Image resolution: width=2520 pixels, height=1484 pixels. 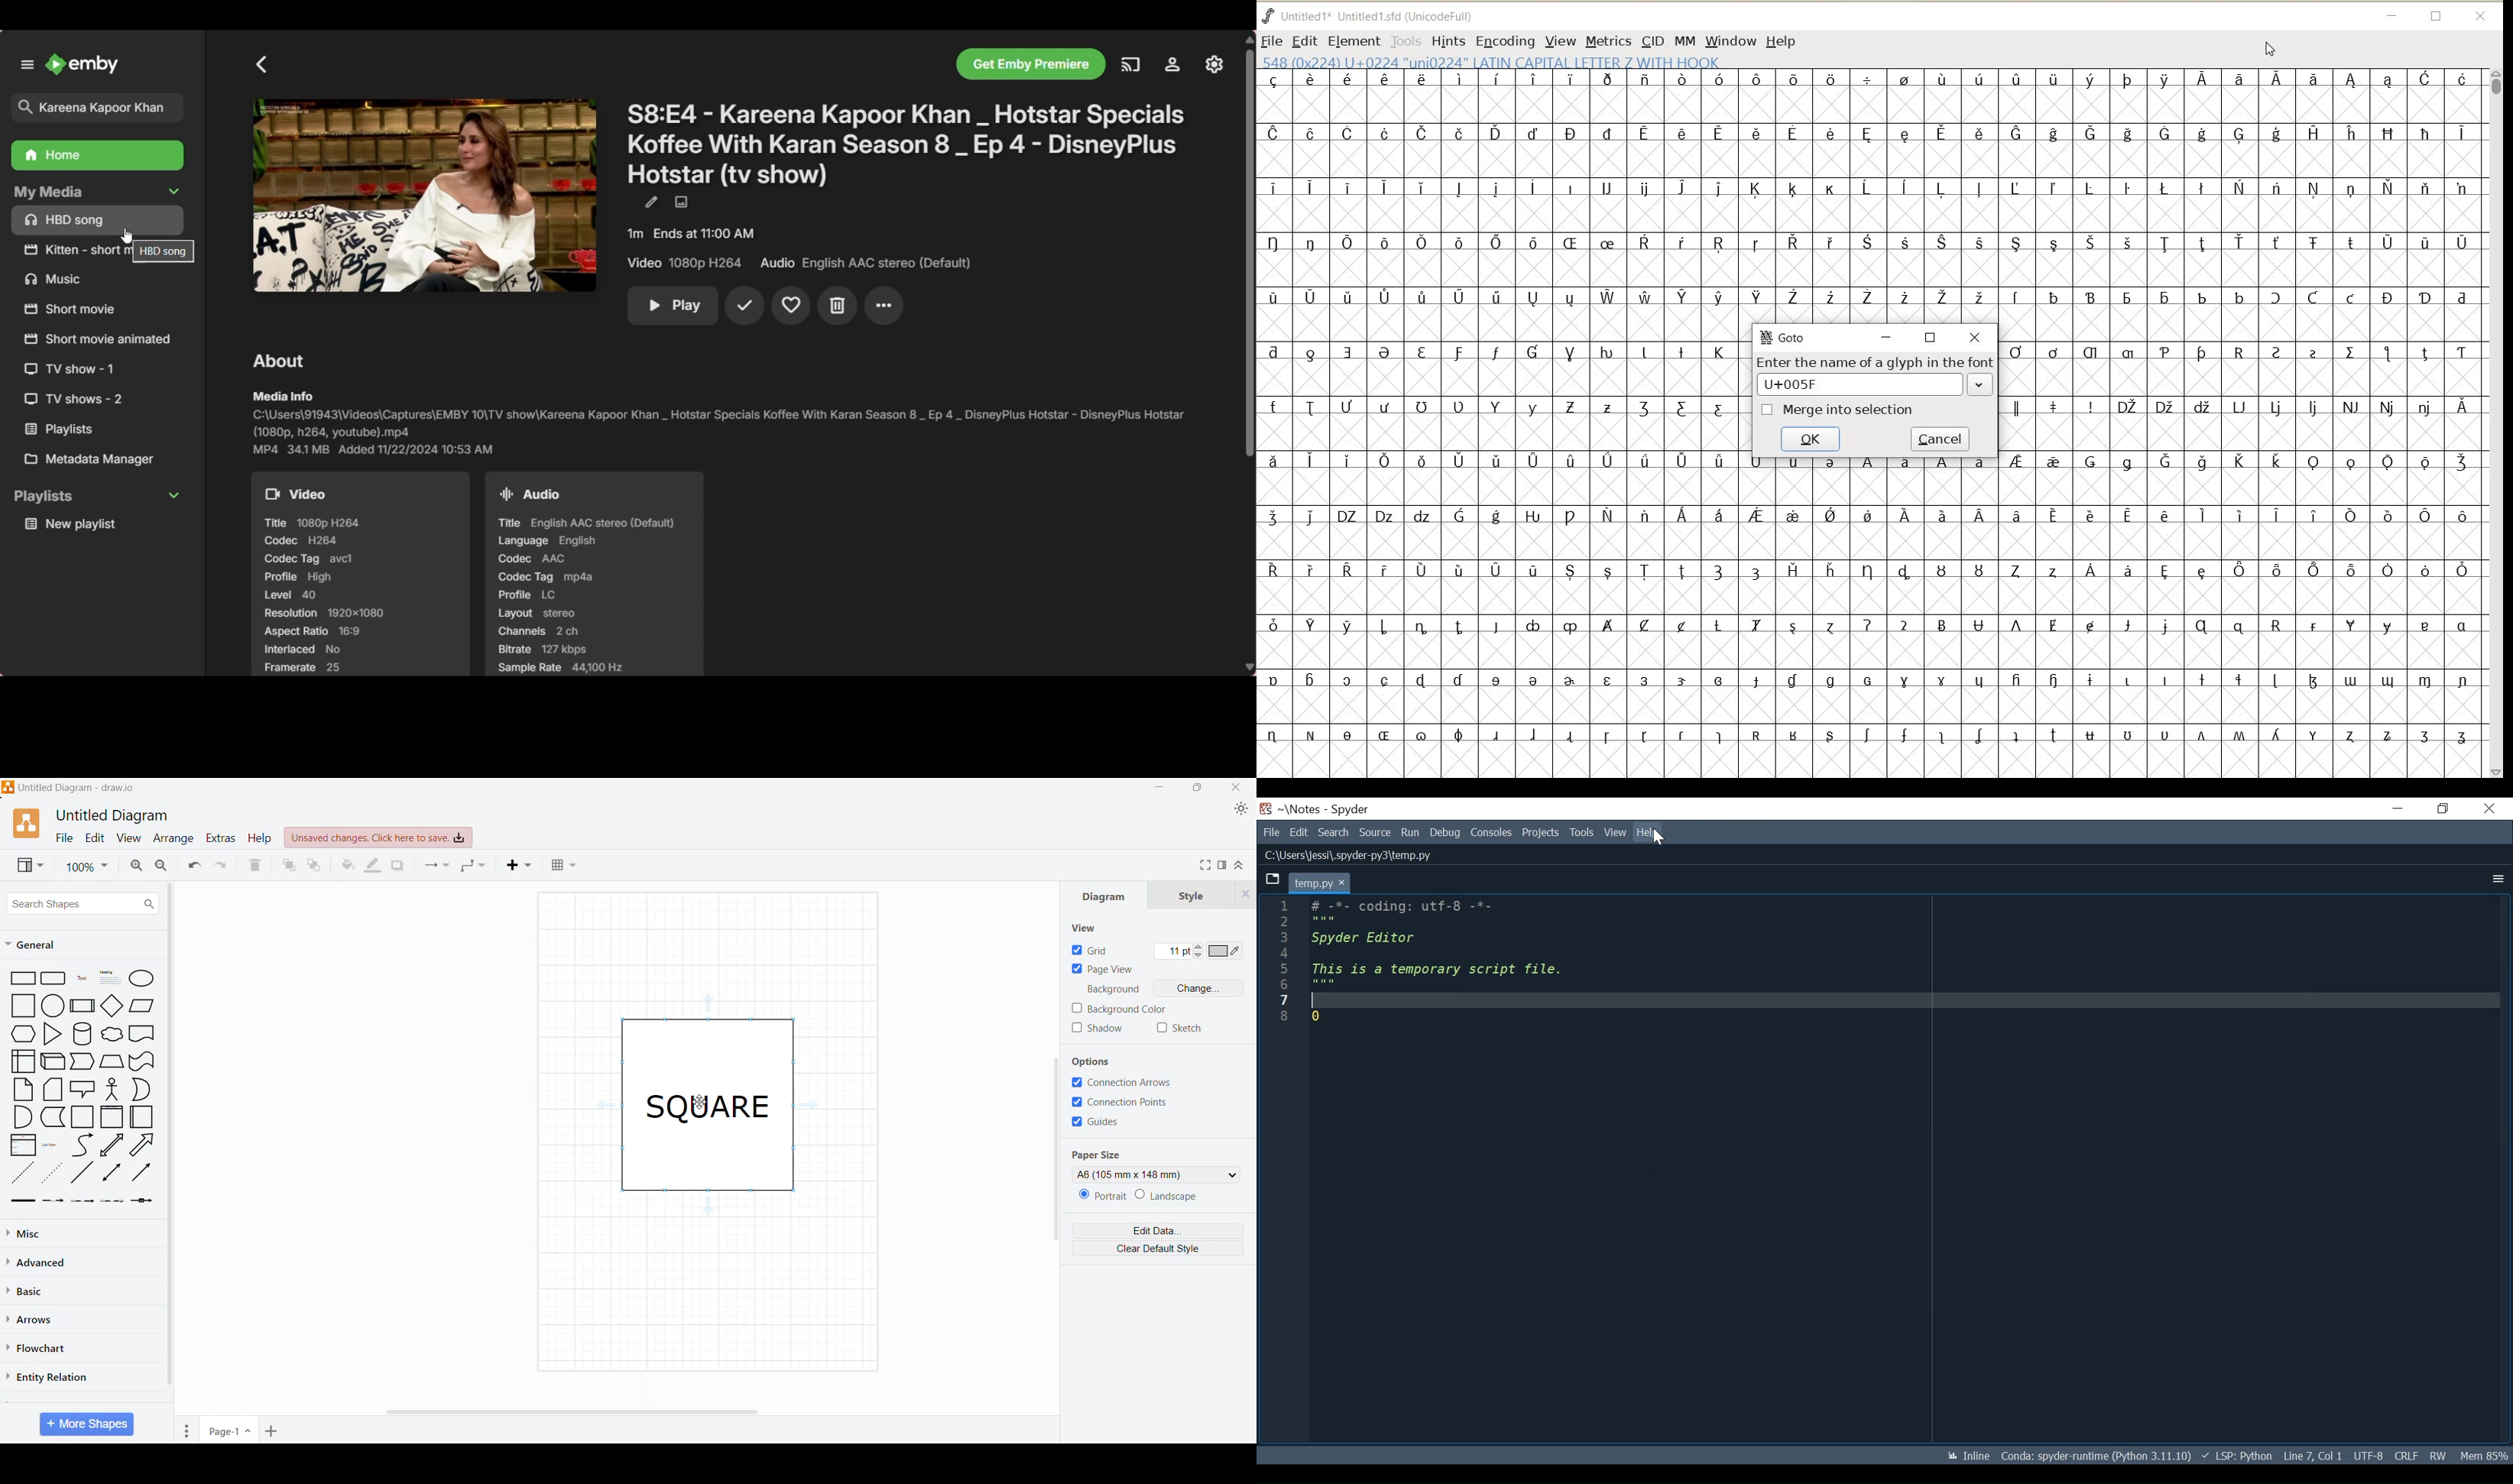 I want to click on Redo, so click(x=221, y=864).